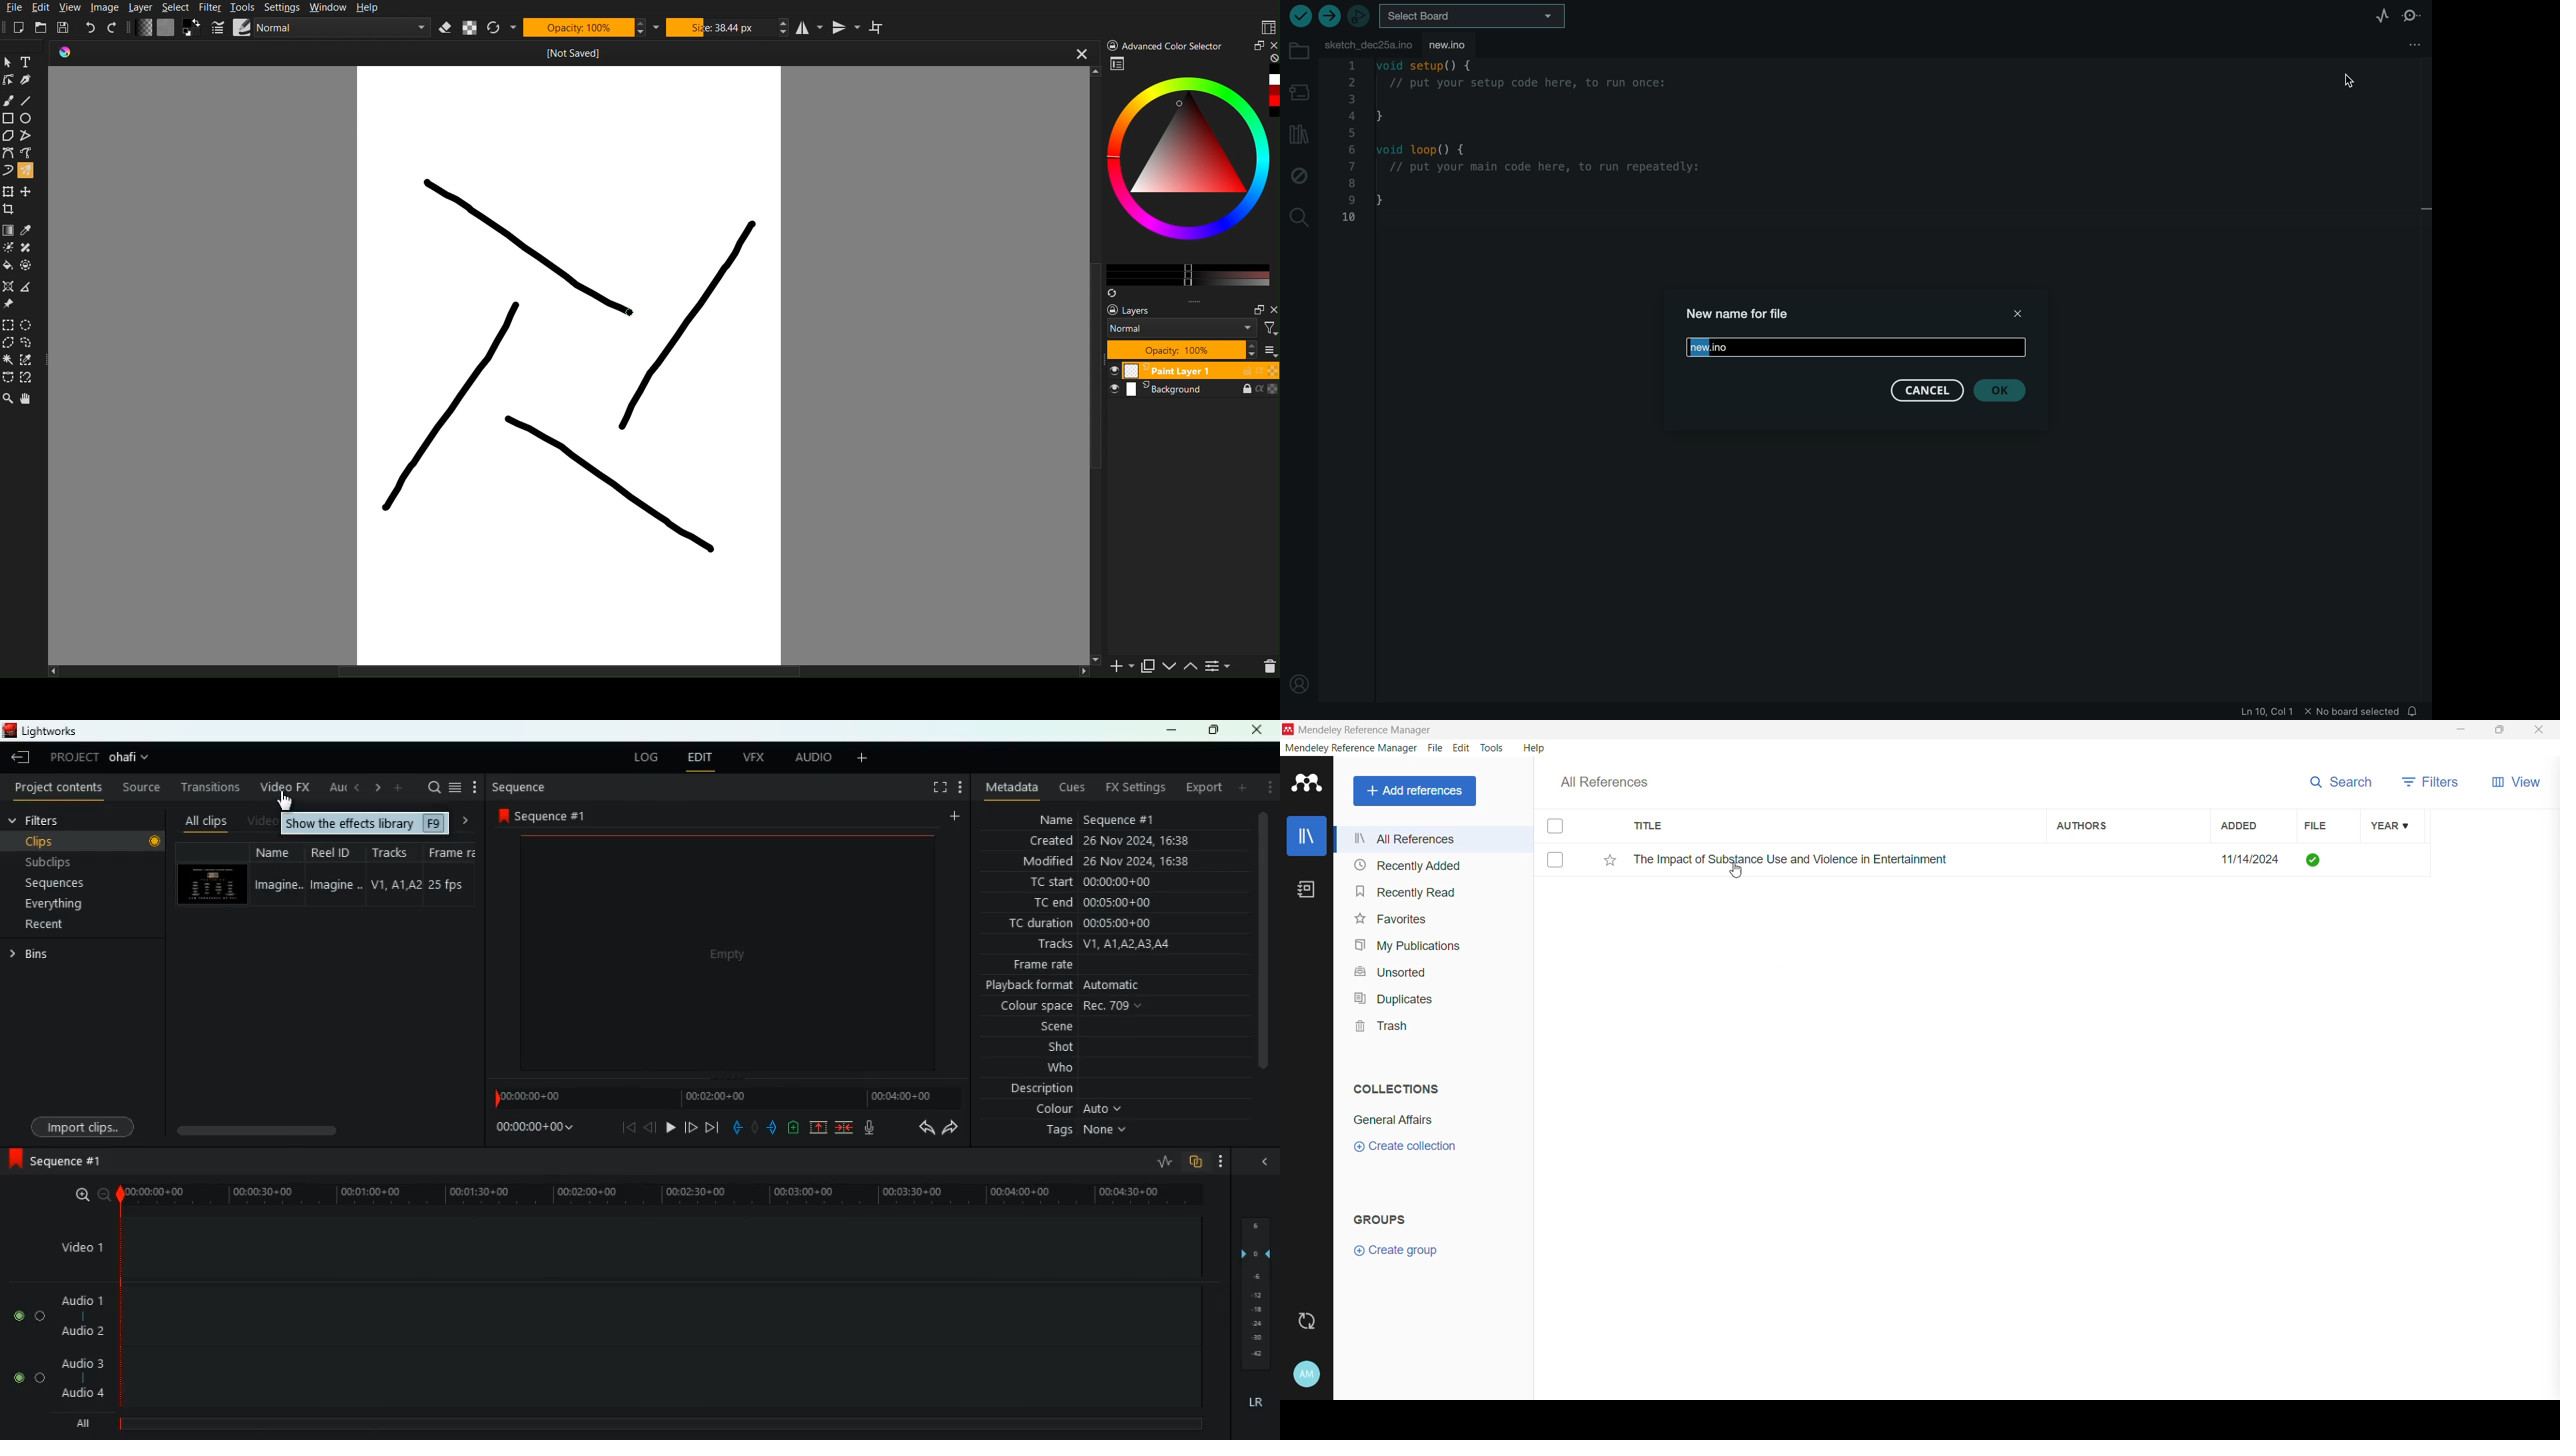 The width and height of the screenshot is (2576, 1456). What do you see at coordinates (1045, 1070) in the screenshot?
I see `who` at bounding box center [1045, 1070].